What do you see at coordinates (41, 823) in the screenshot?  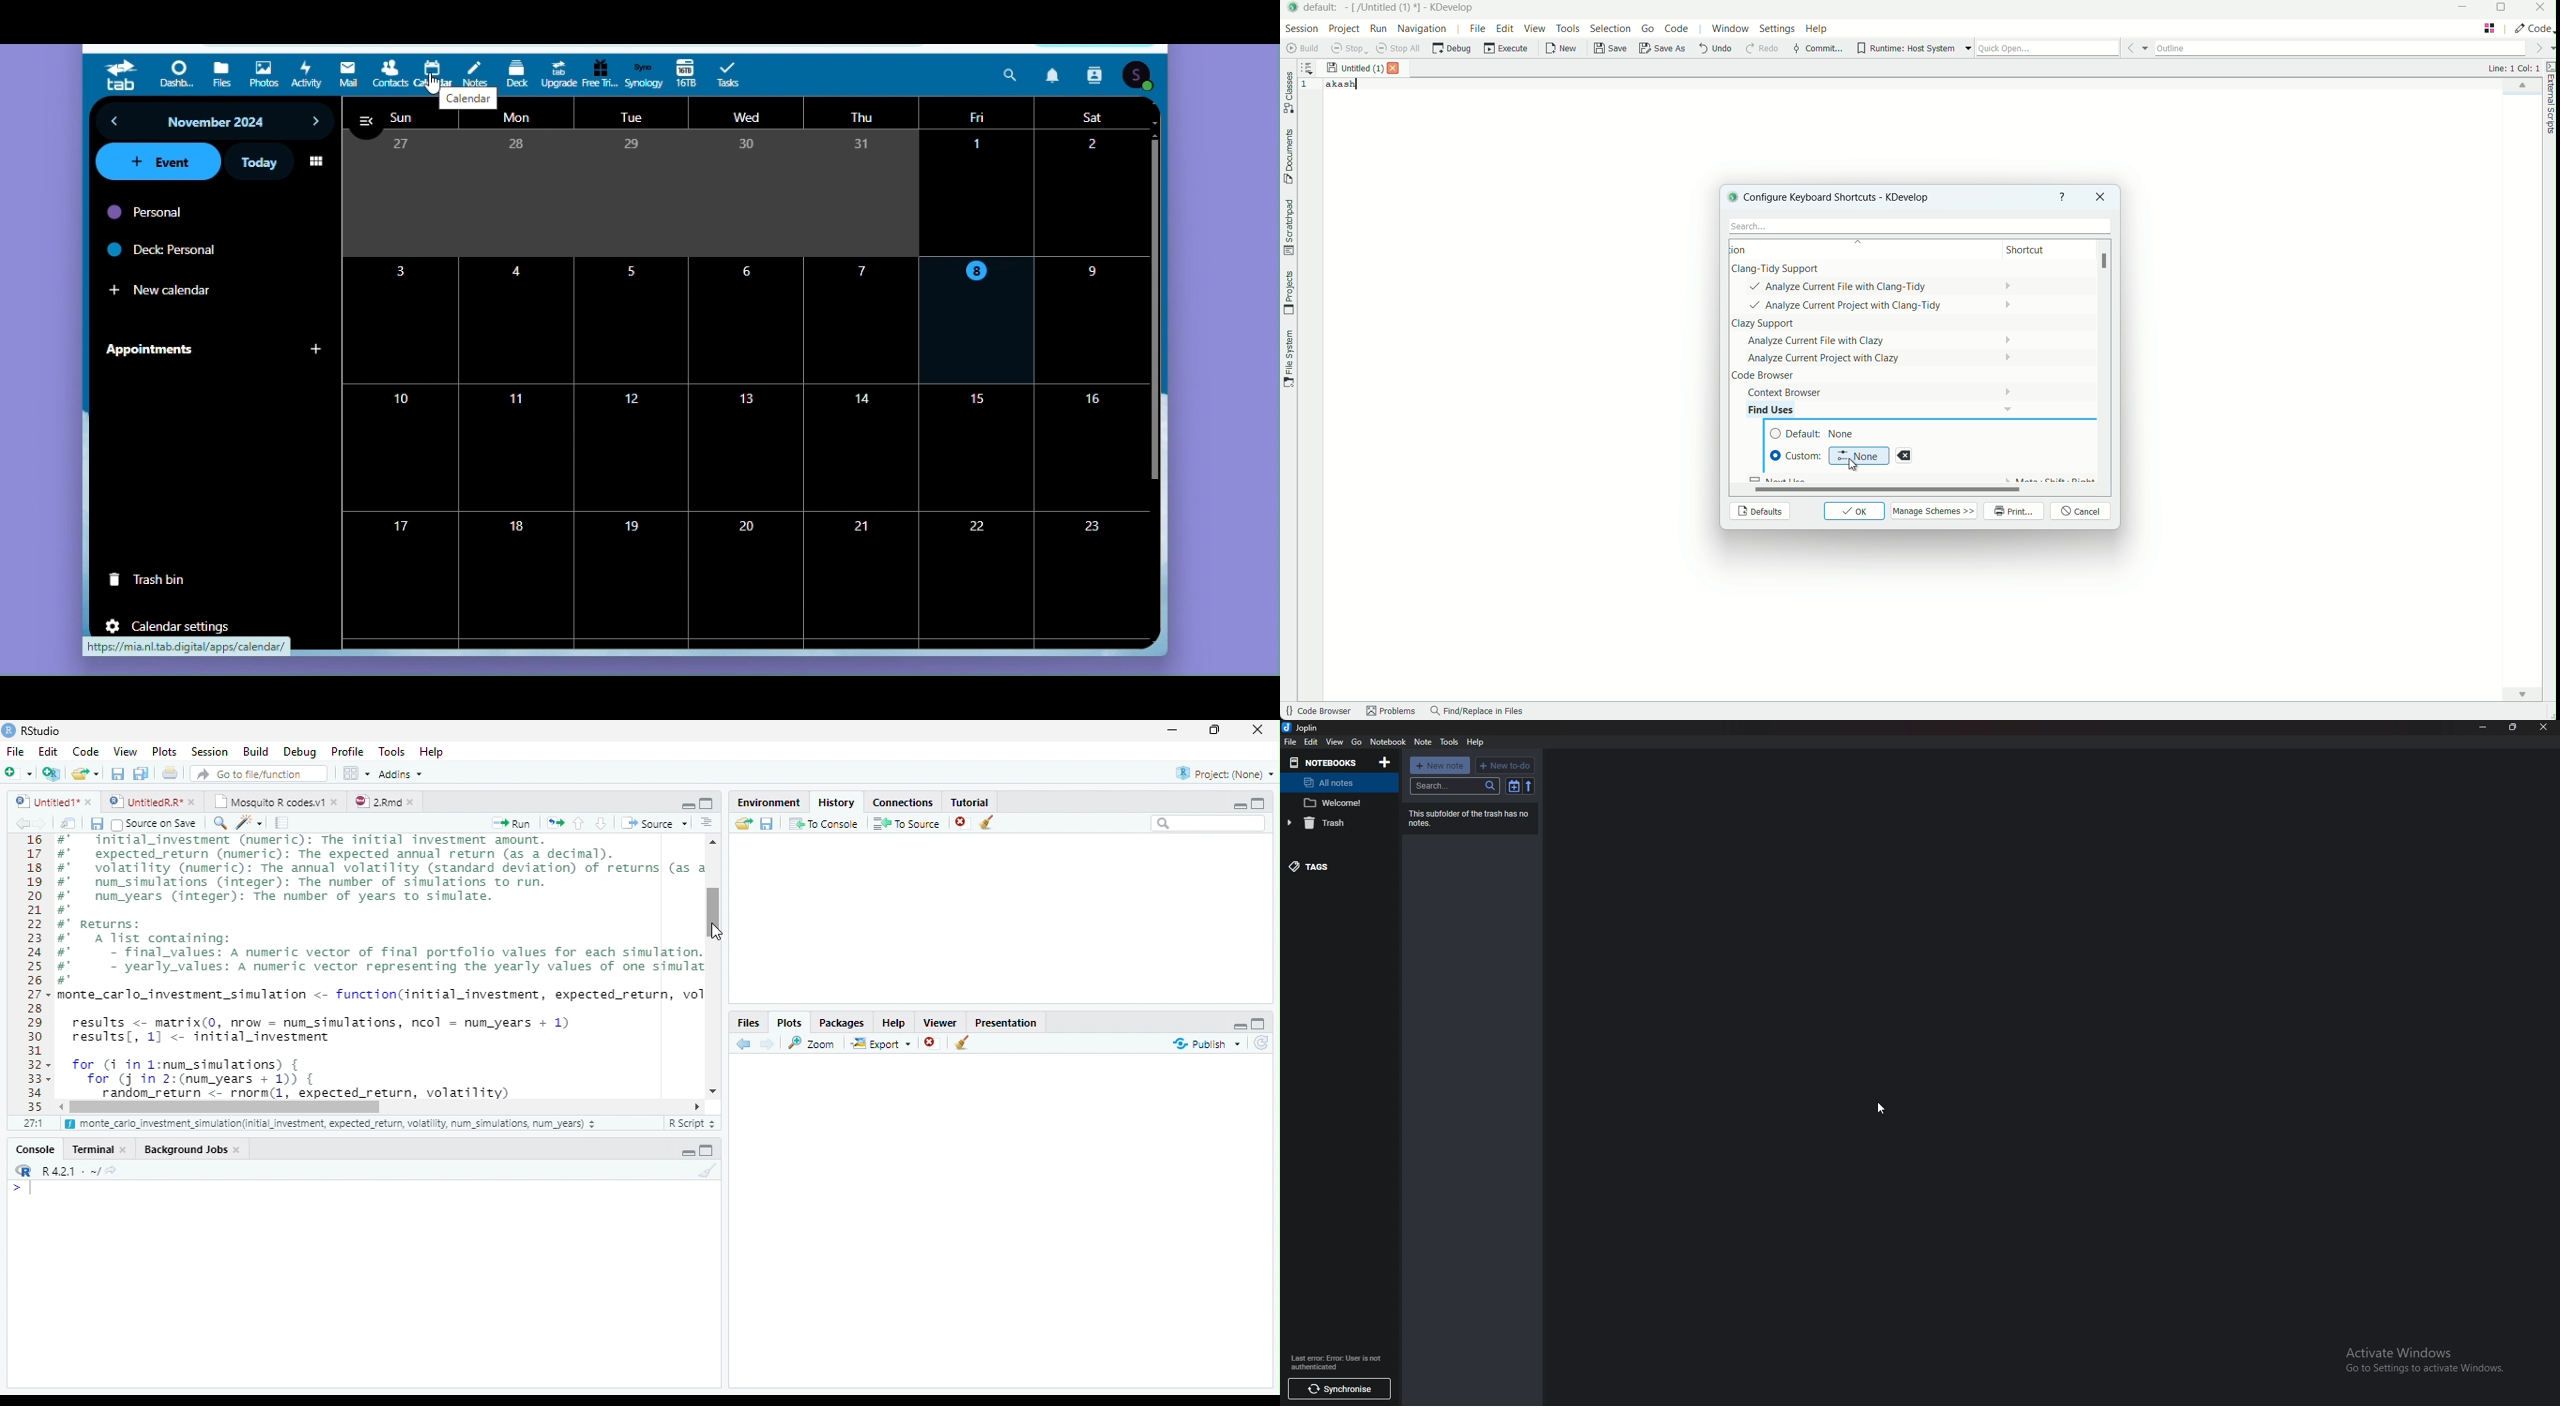 I see `next source location` at bounding box center [41, 823].